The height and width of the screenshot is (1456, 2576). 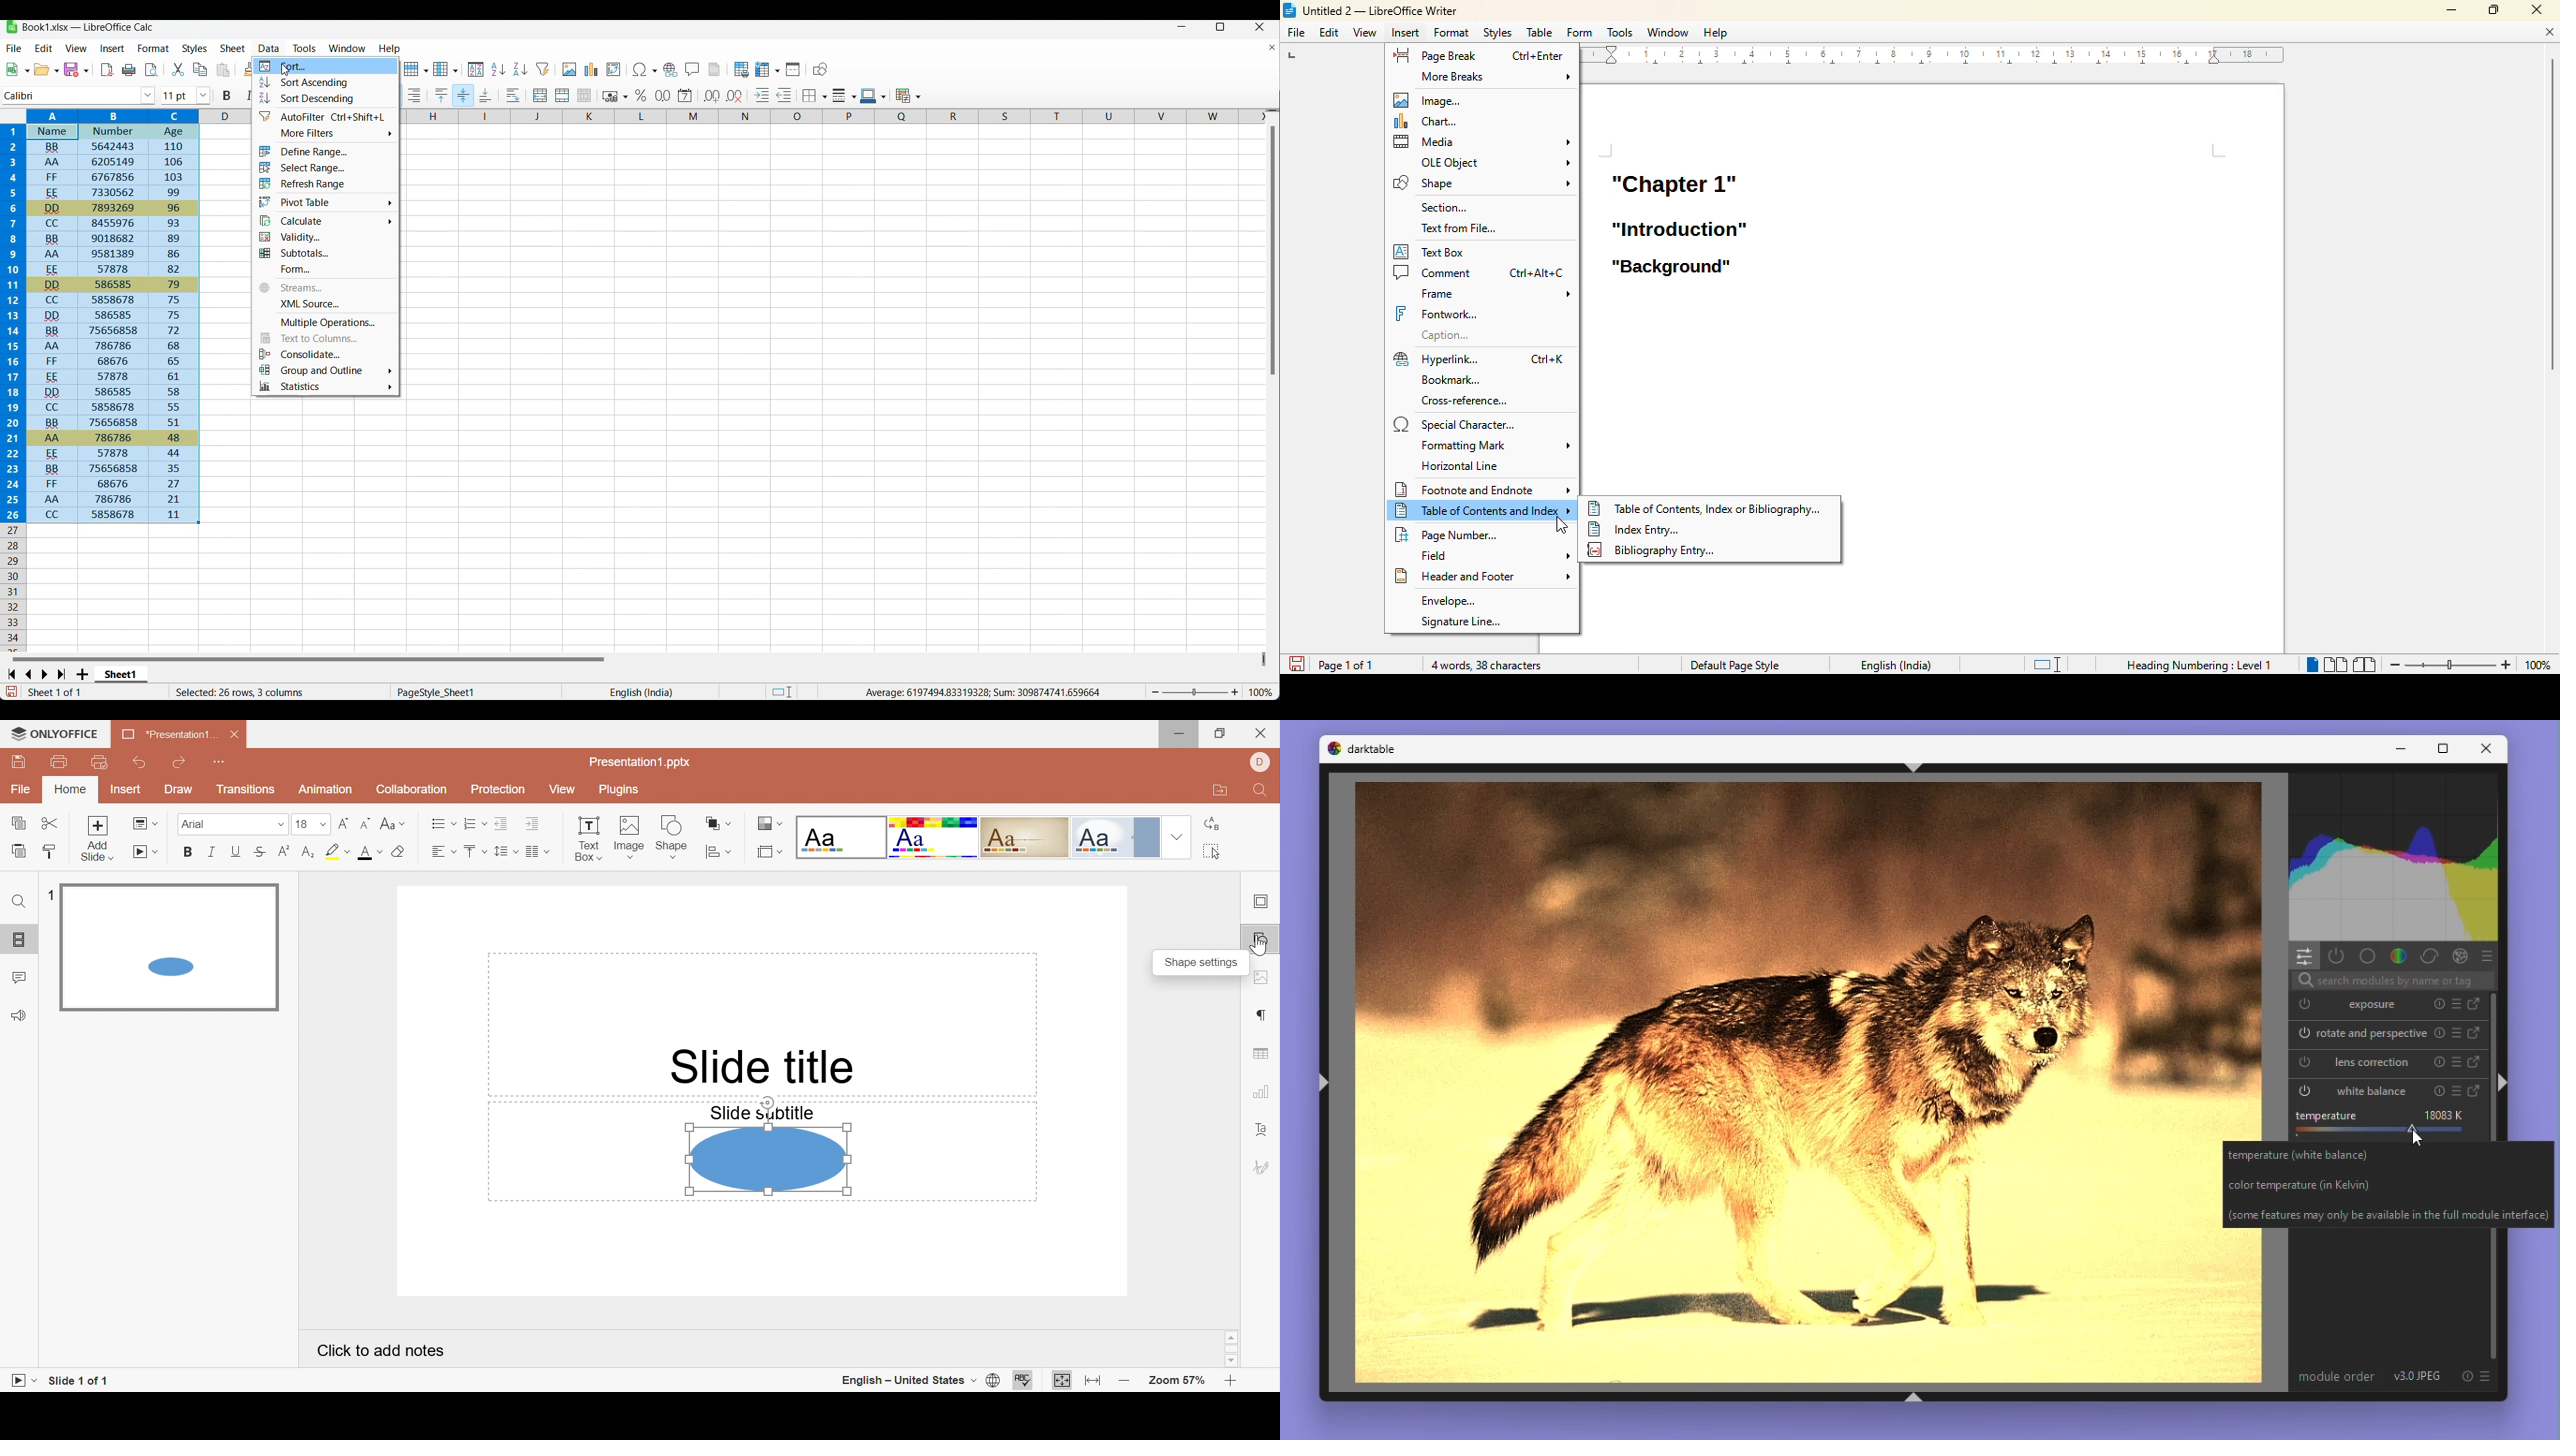 I want to click on Clear style, so click(x=400, y=852).